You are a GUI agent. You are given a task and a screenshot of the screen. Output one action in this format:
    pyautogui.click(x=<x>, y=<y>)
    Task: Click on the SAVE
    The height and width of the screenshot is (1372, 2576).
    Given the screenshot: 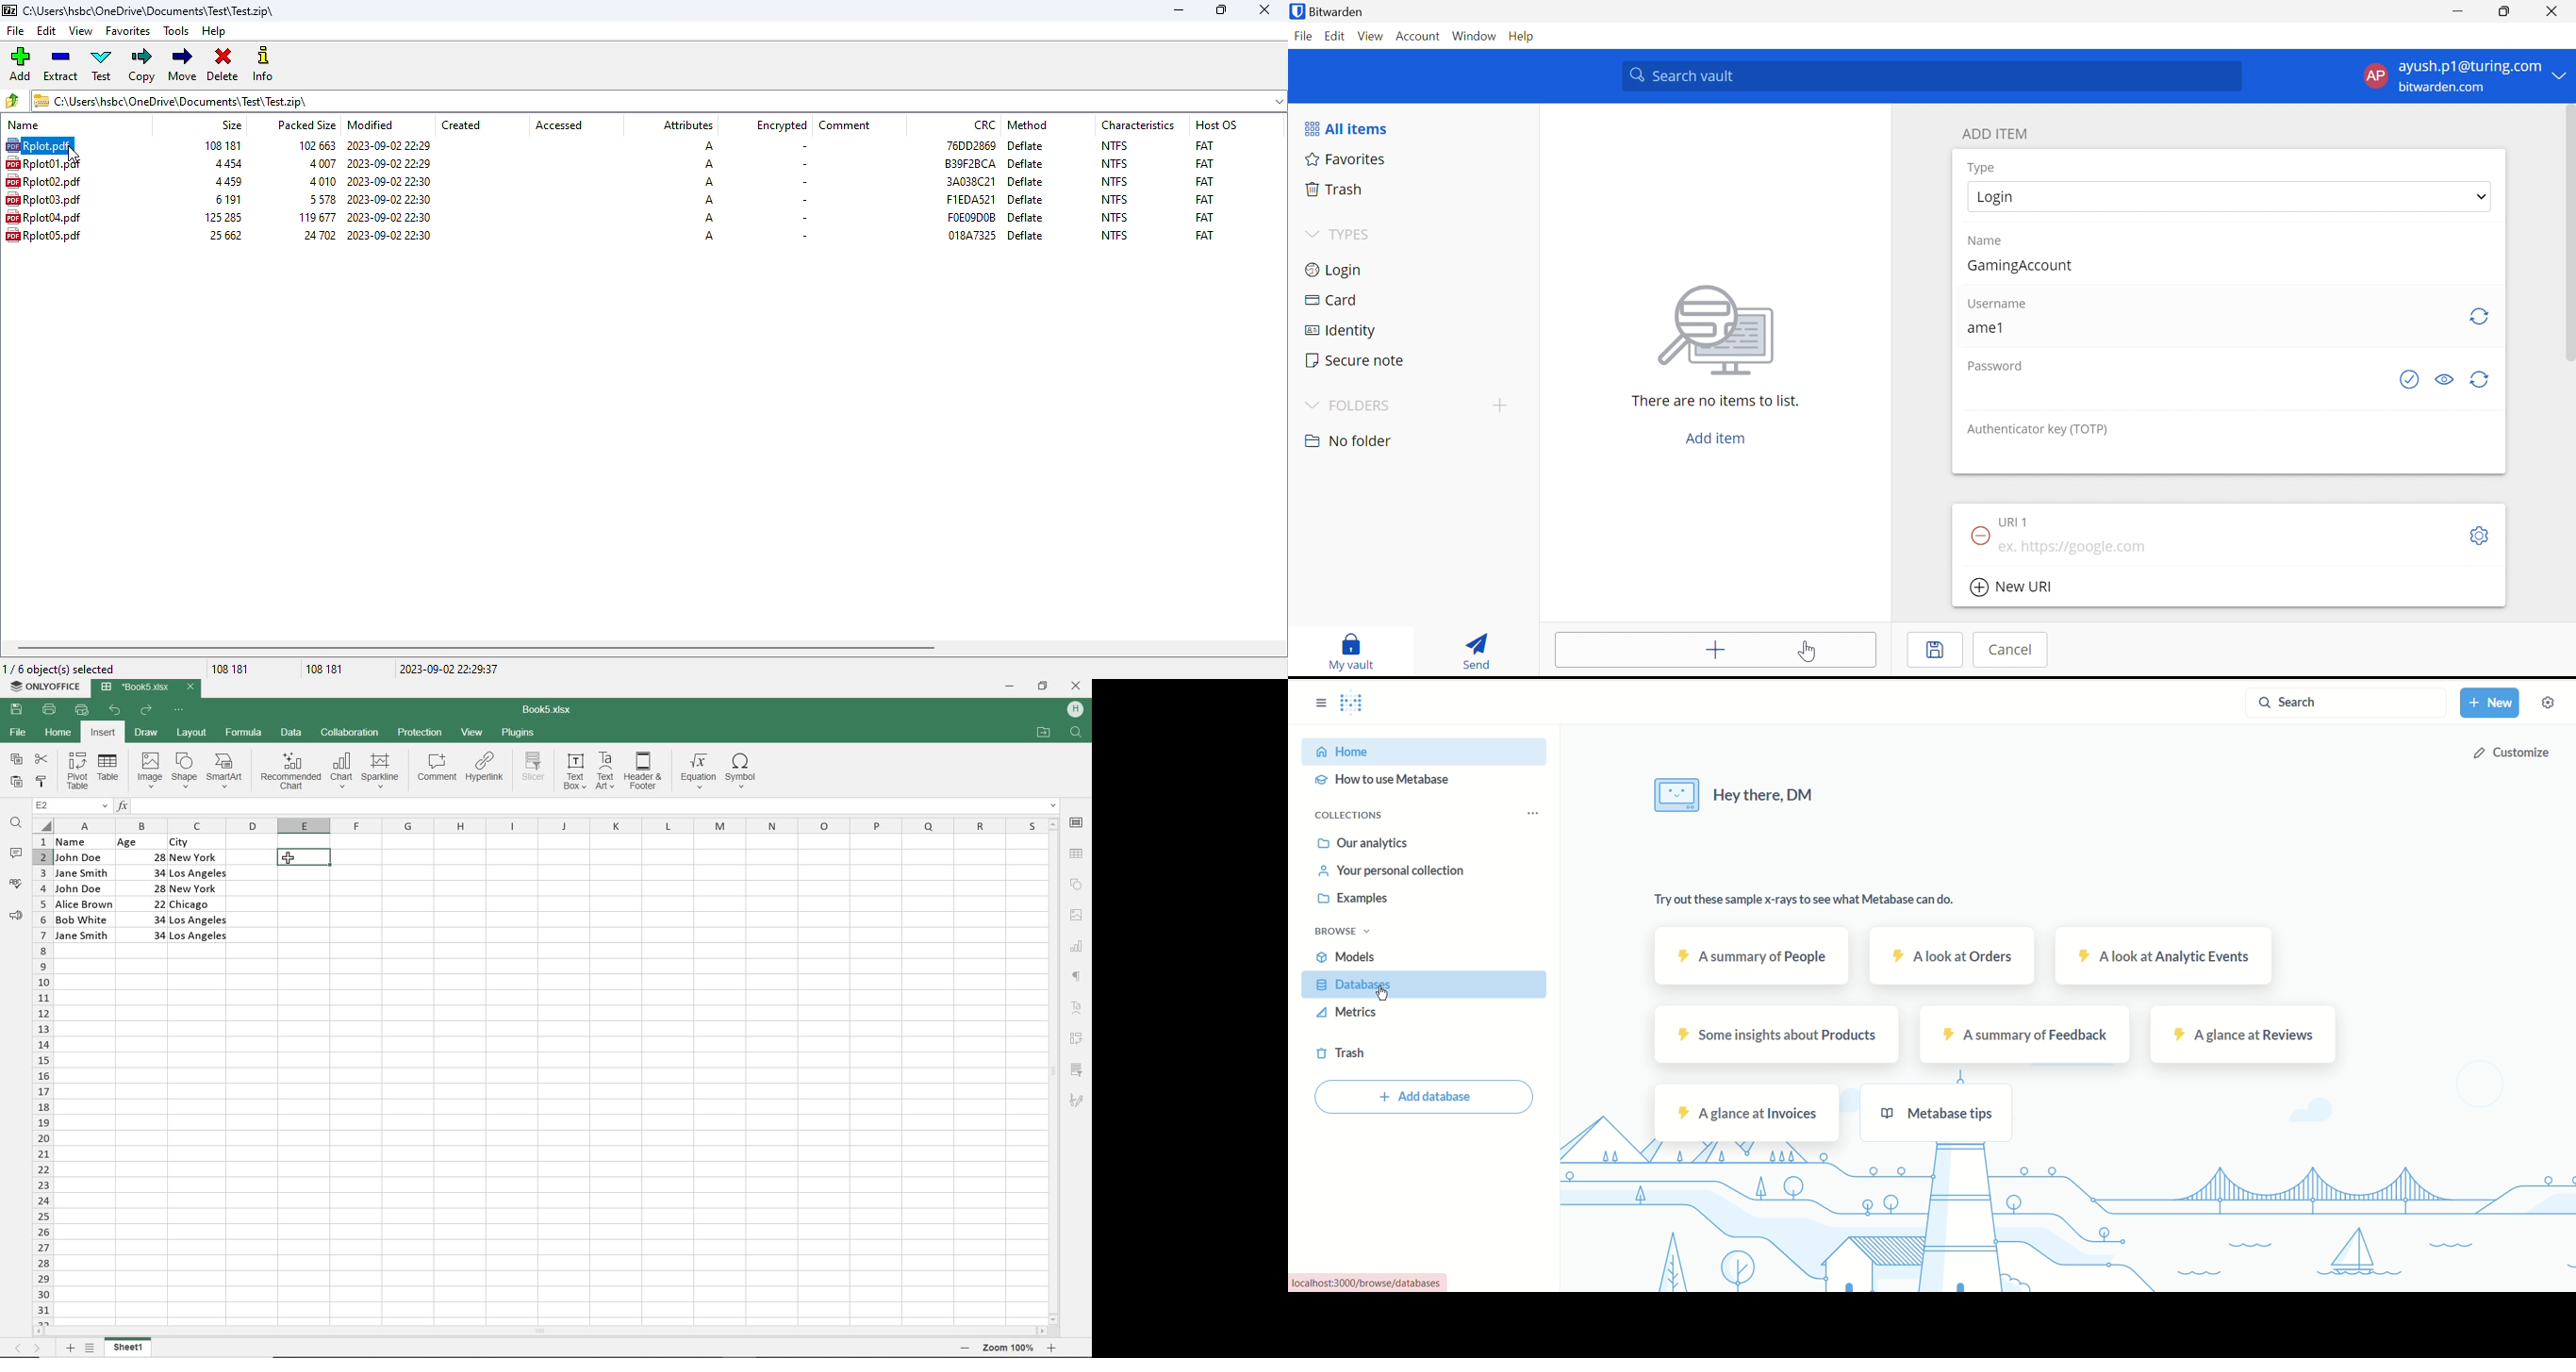 What is the action you would take?
    pyautogui.click(x=16, y=710)
    